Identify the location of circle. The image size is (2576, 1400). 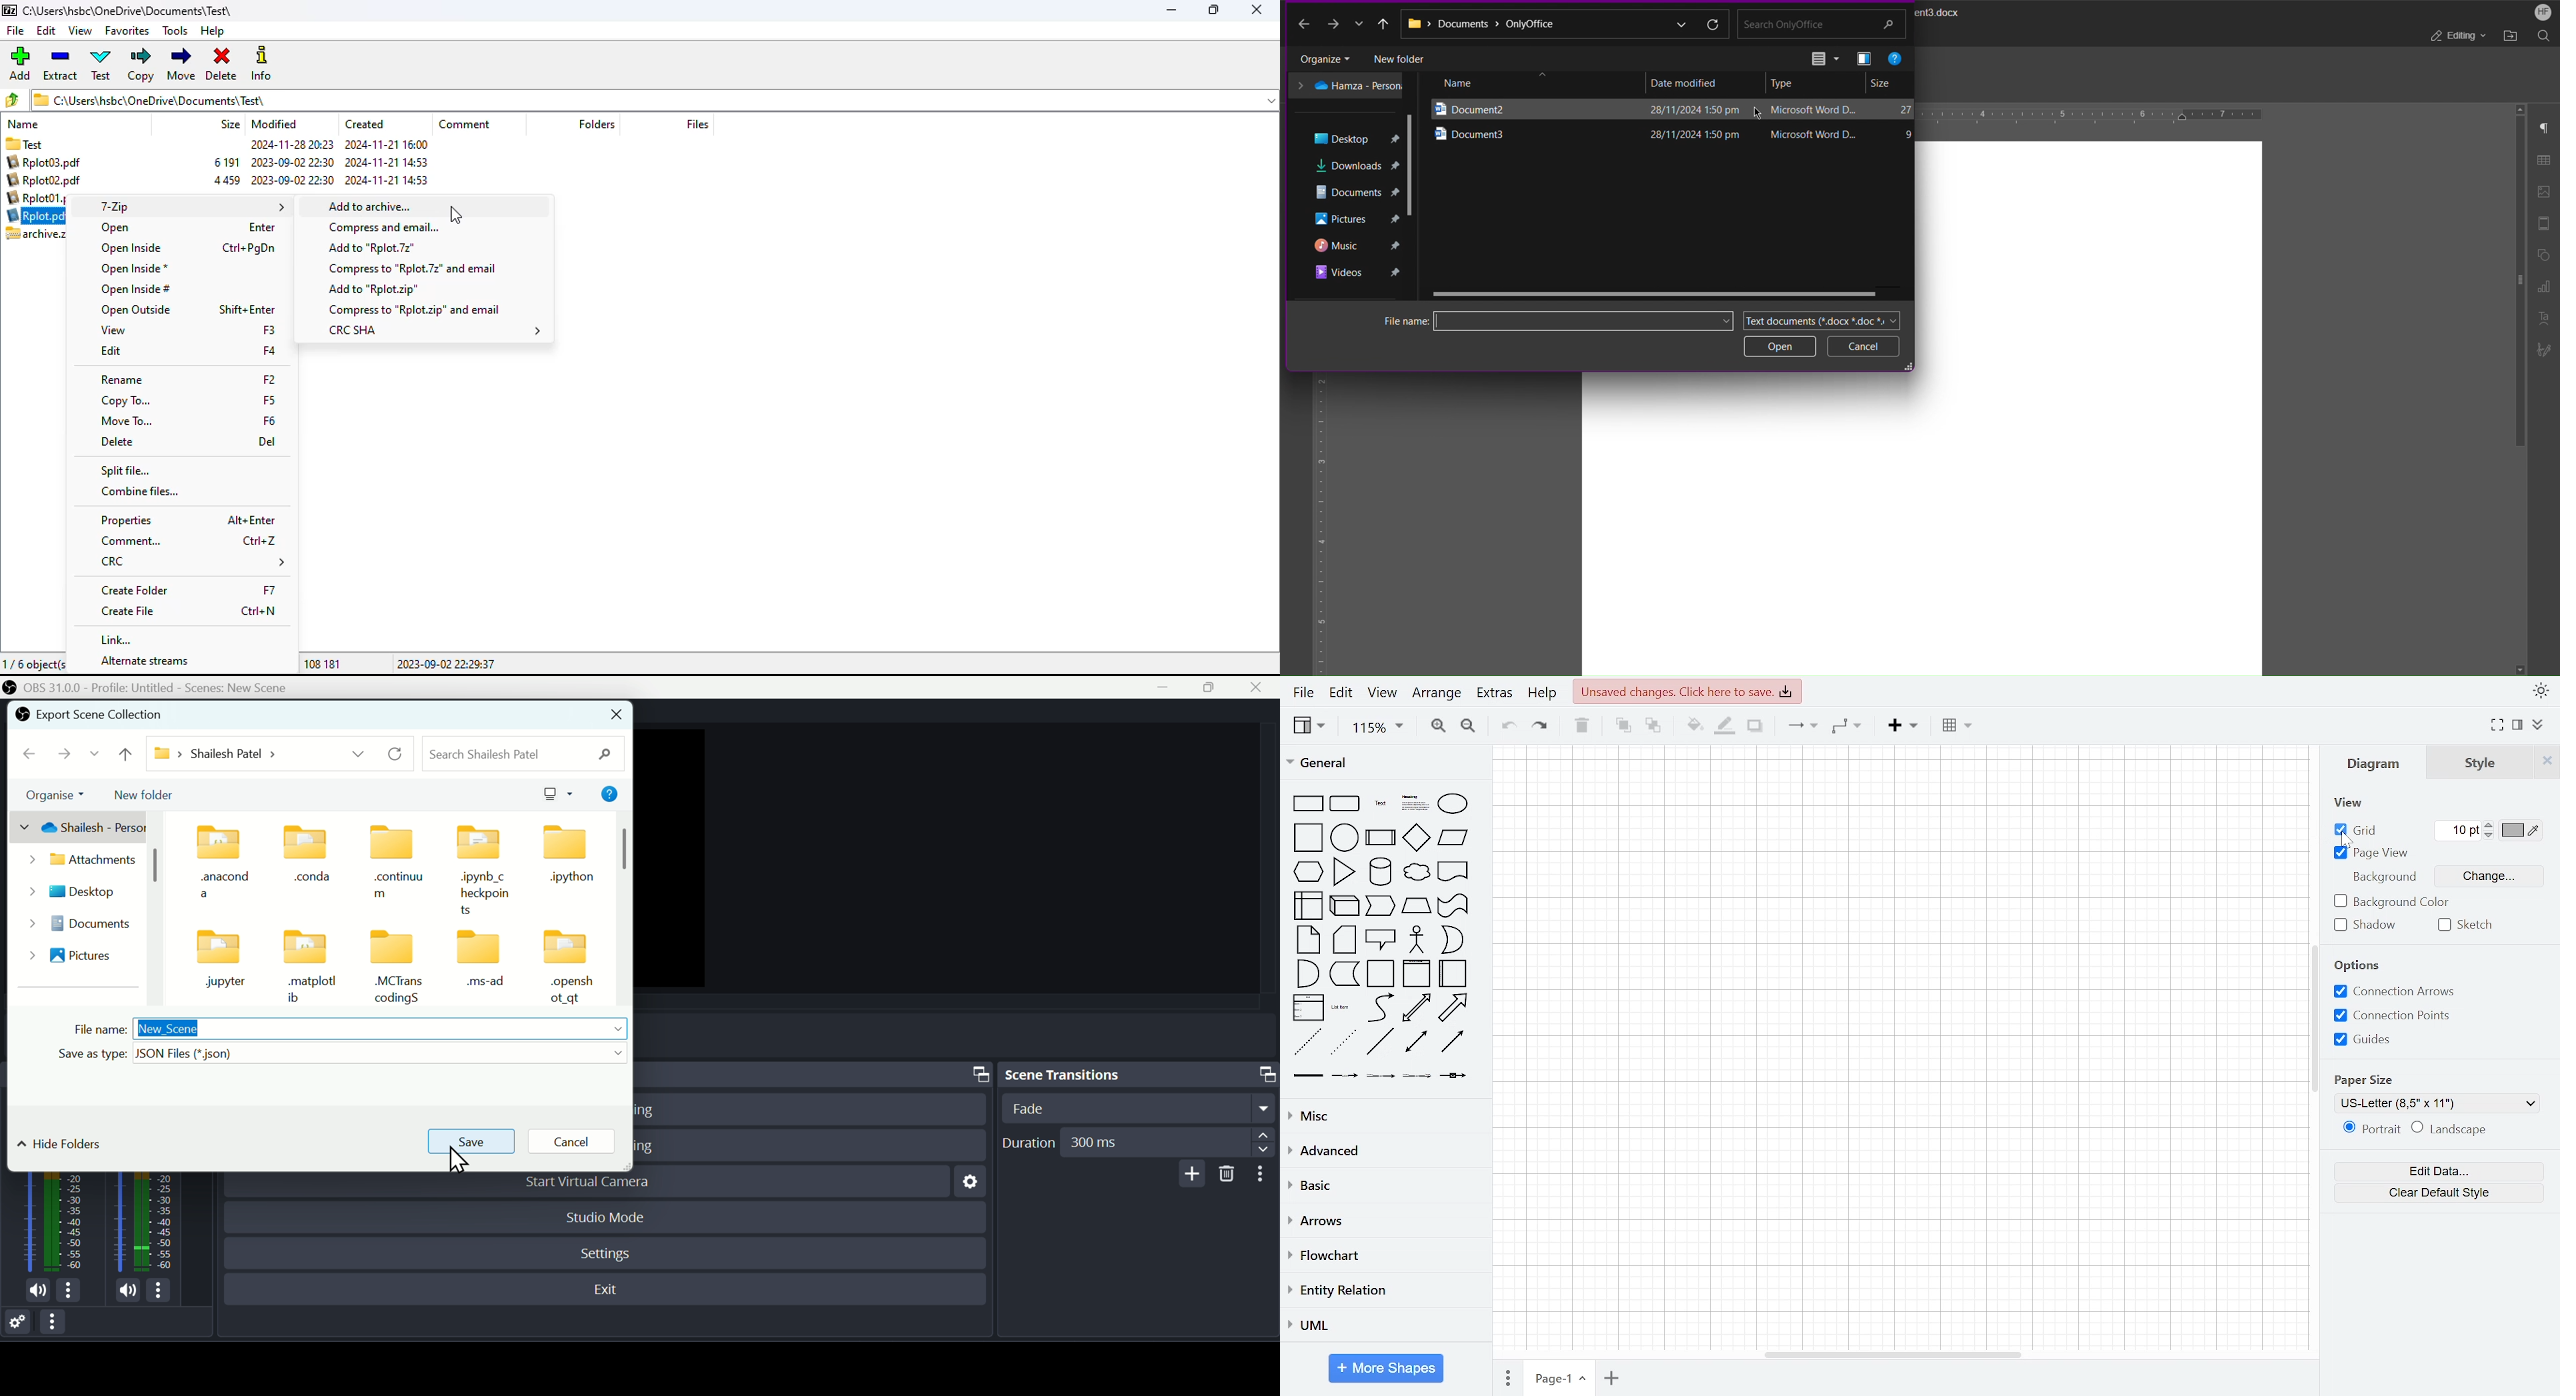
(1346, 838).